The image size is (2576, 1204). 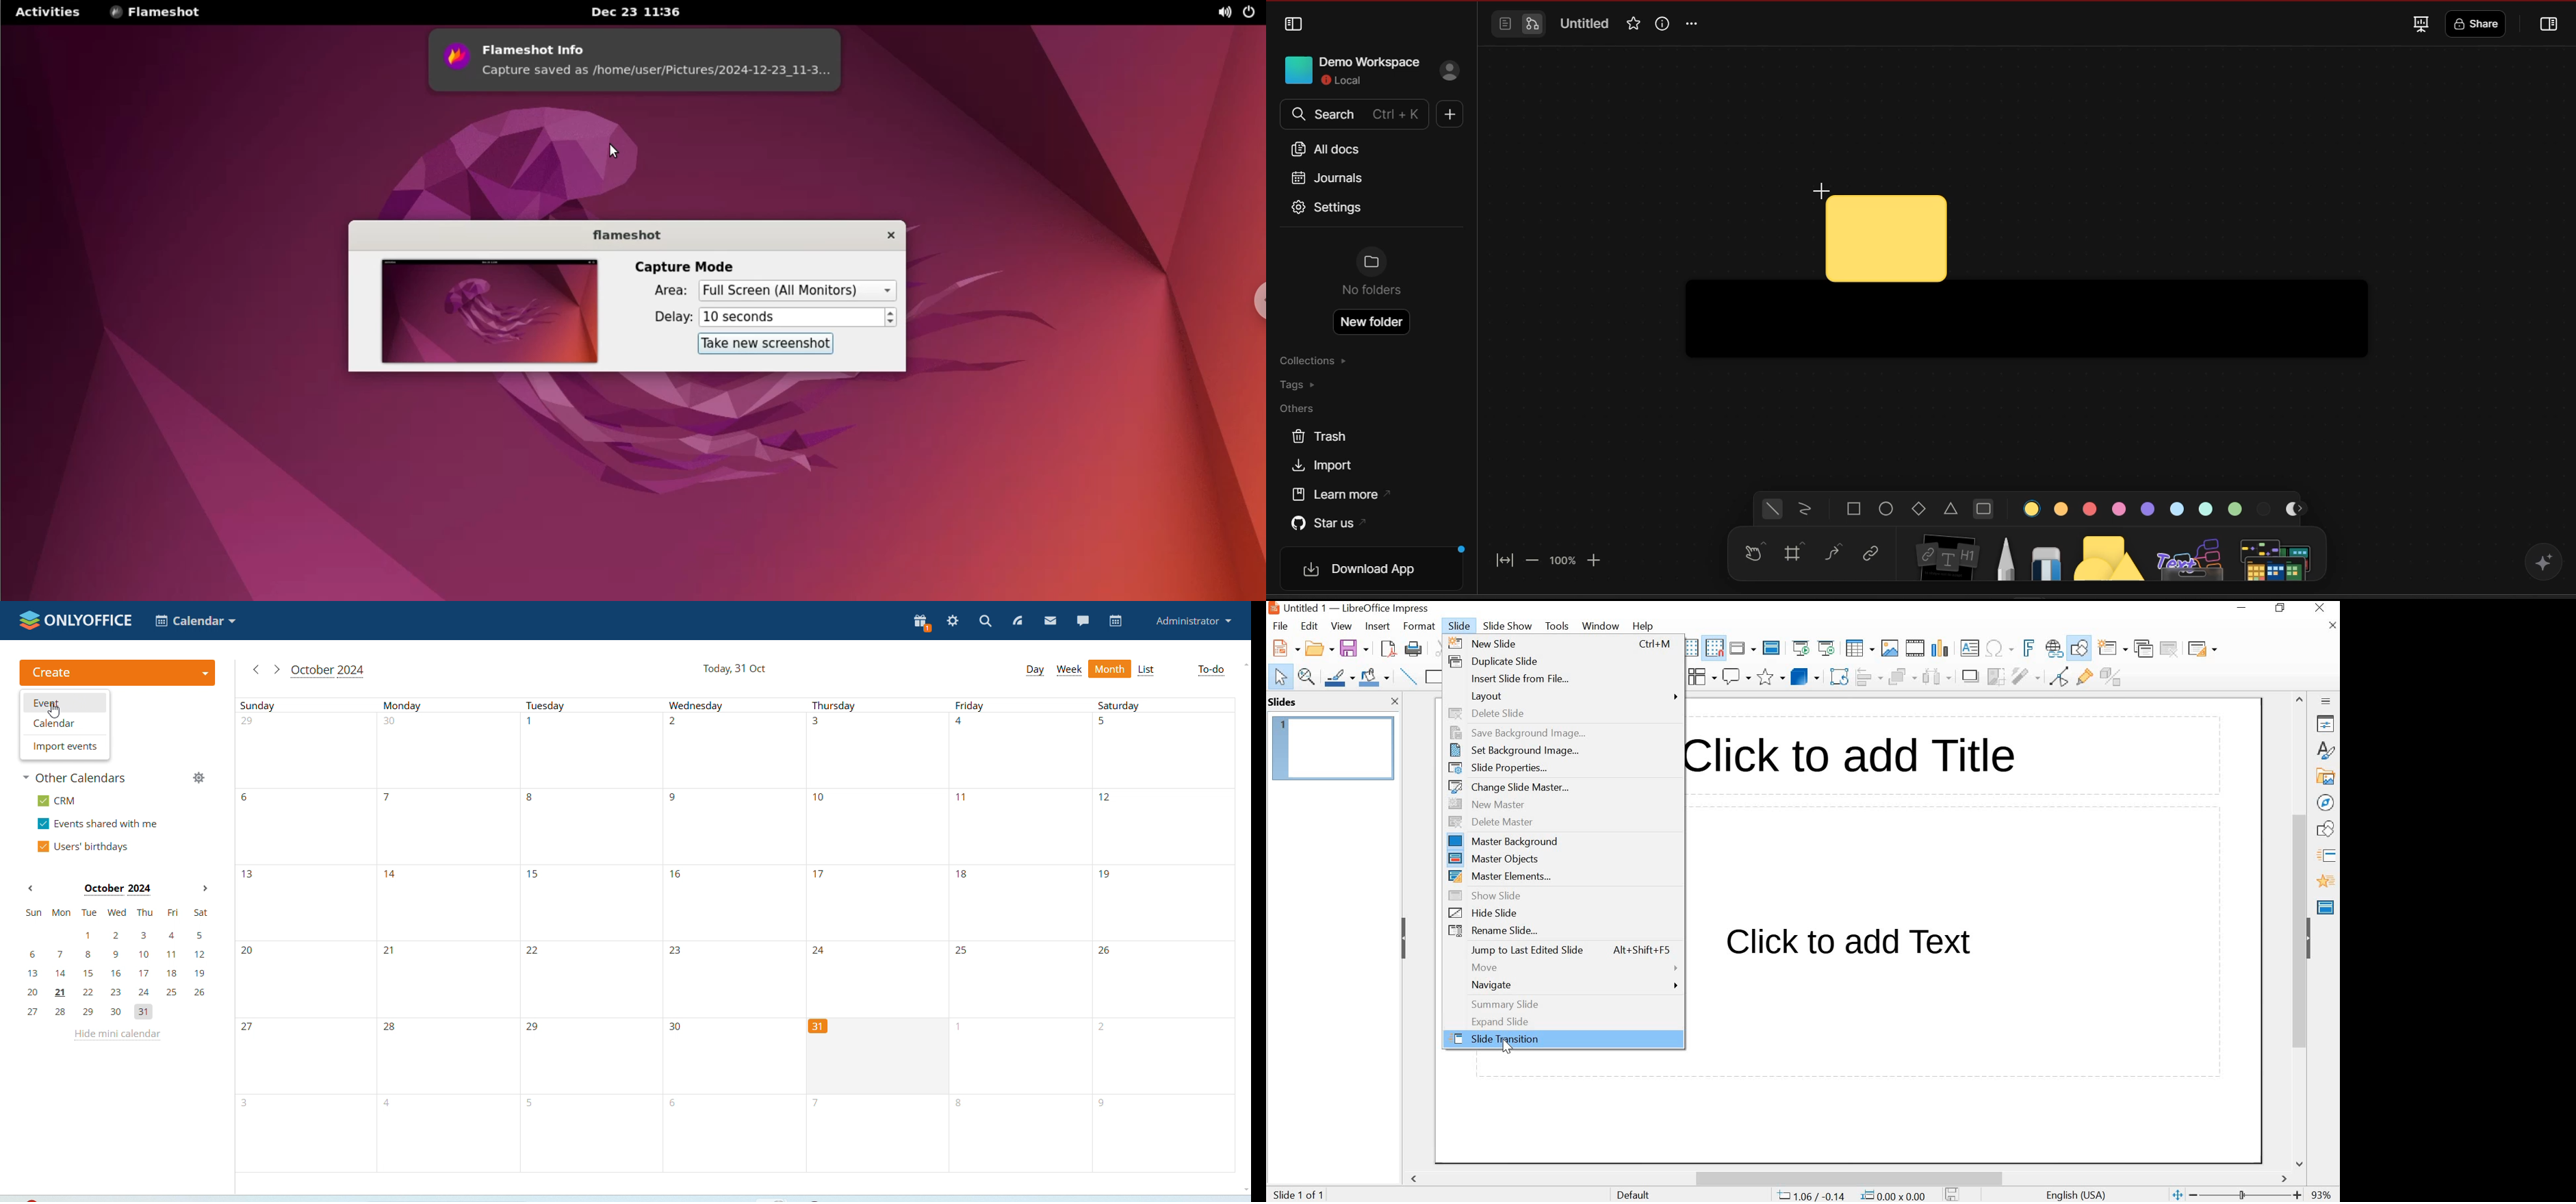 What do you see at coordinates (1377, 569) in the screenshot?
I see `download app` at bounding box center [1377, 569].